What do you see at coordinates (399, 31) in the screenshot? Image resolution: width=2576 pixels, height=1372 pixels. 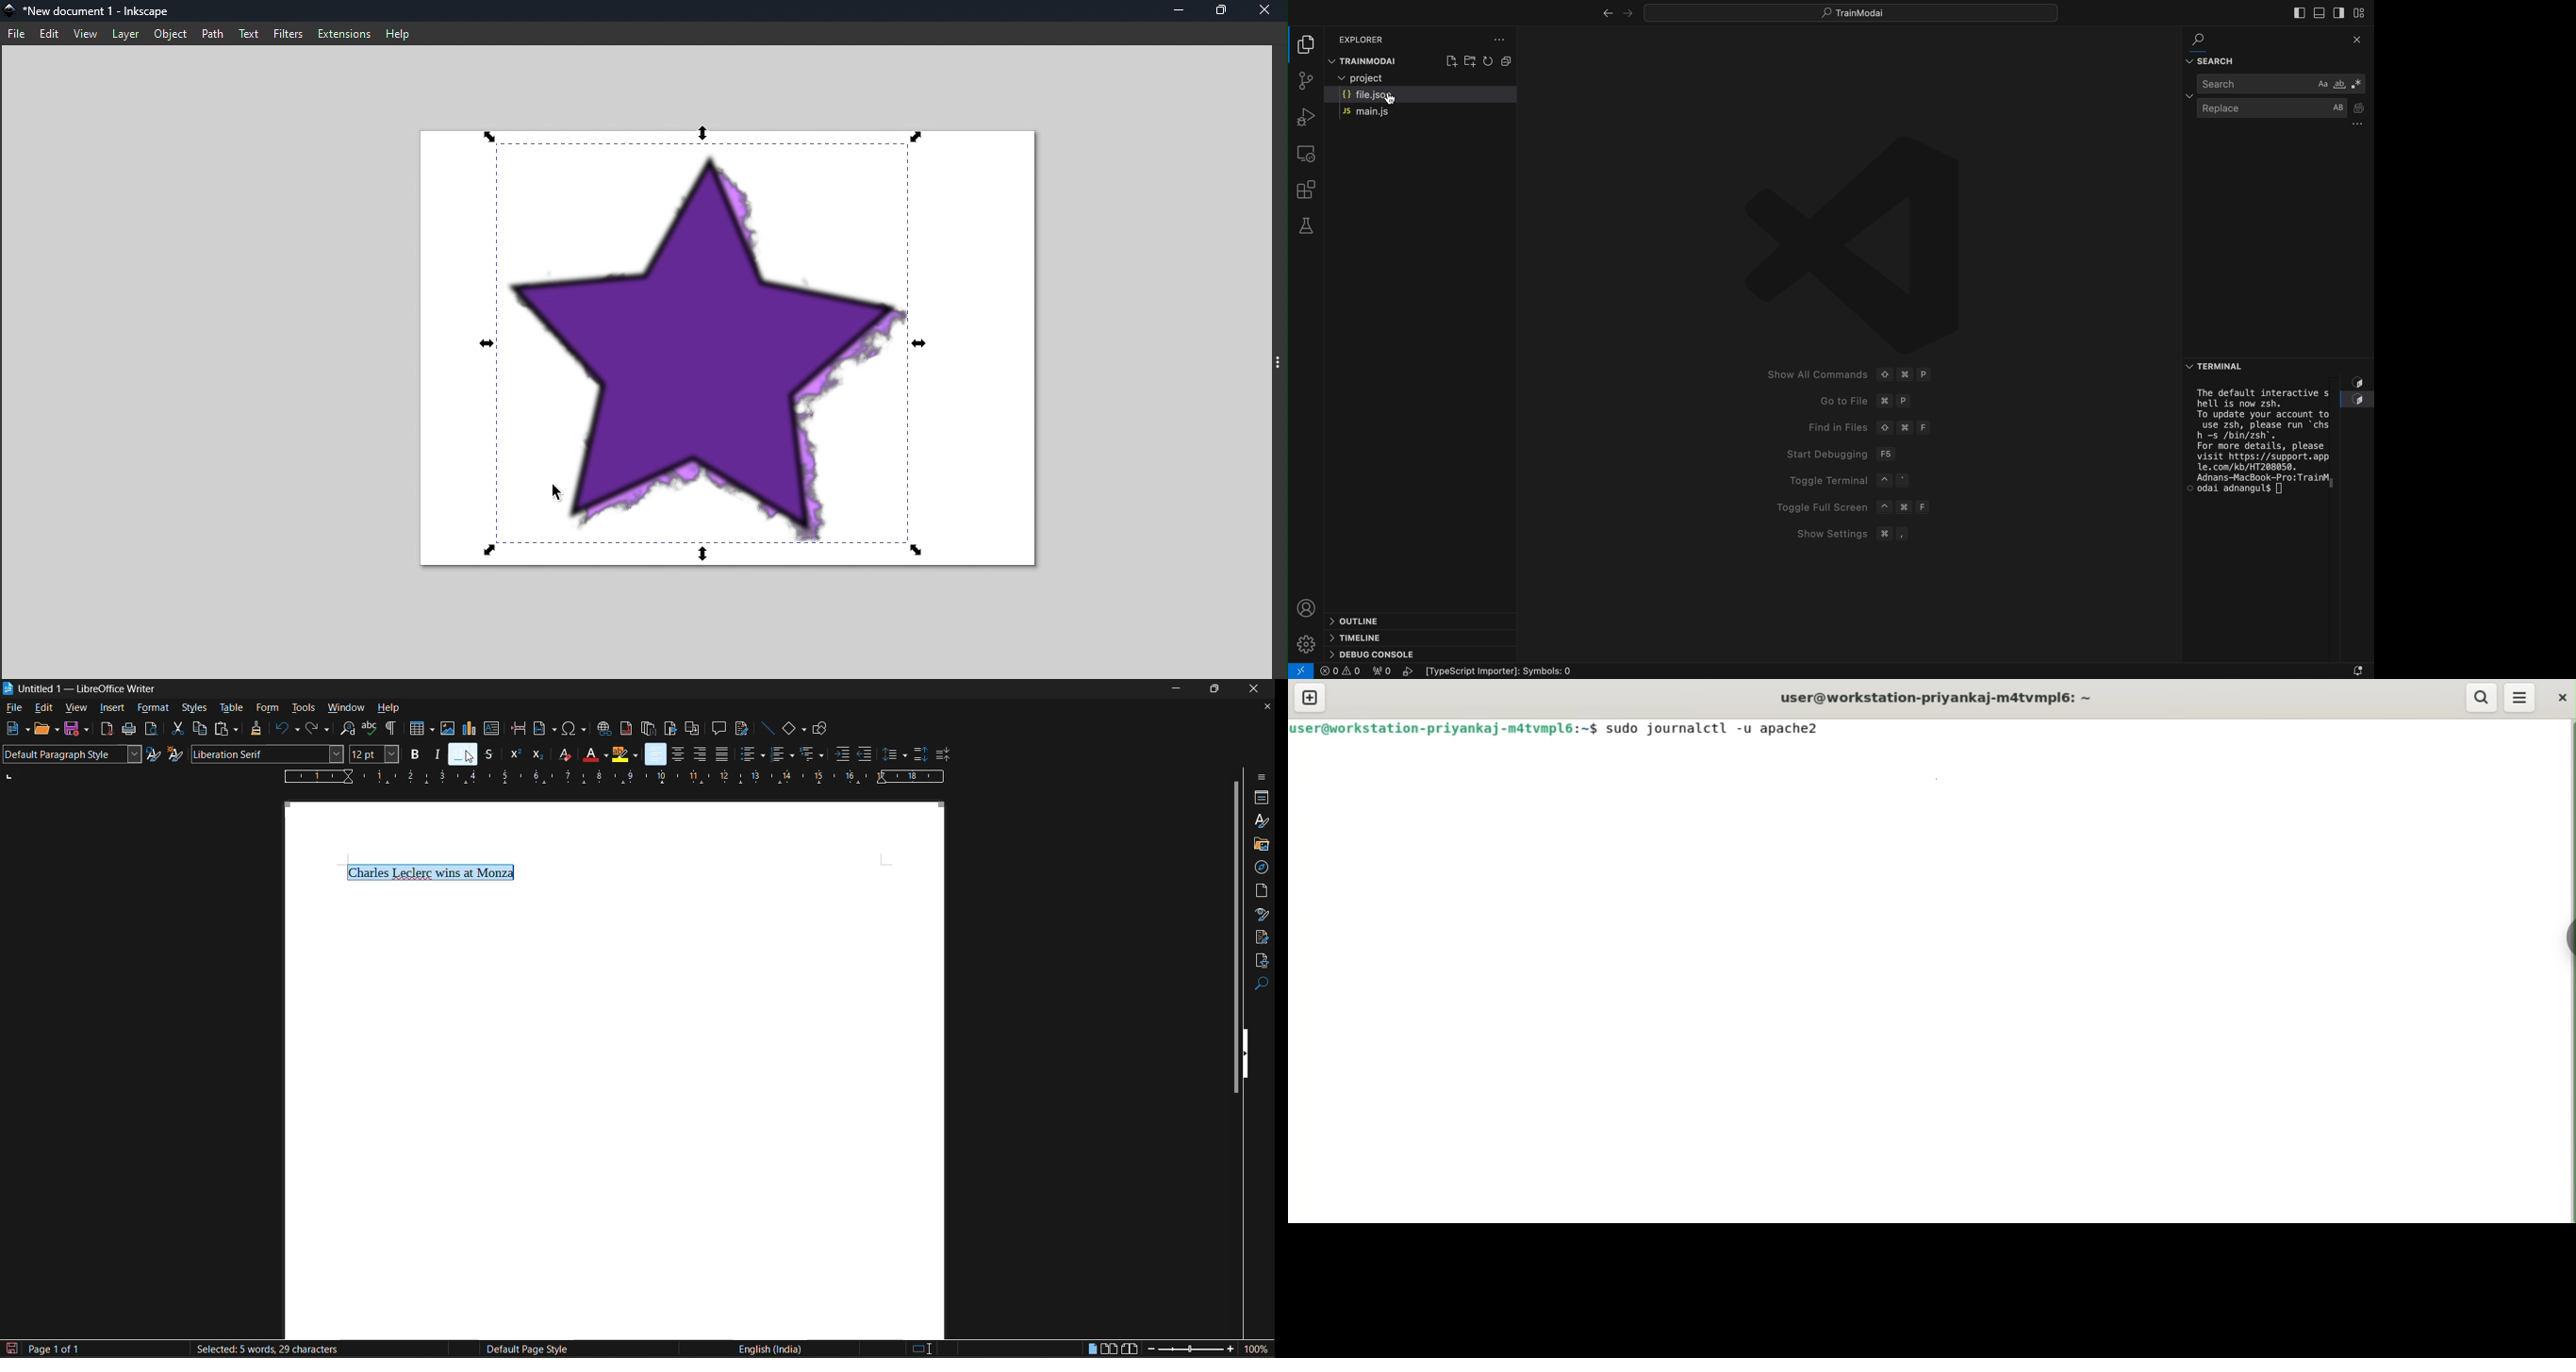 I see `Help` at bounding box center [399, 31].